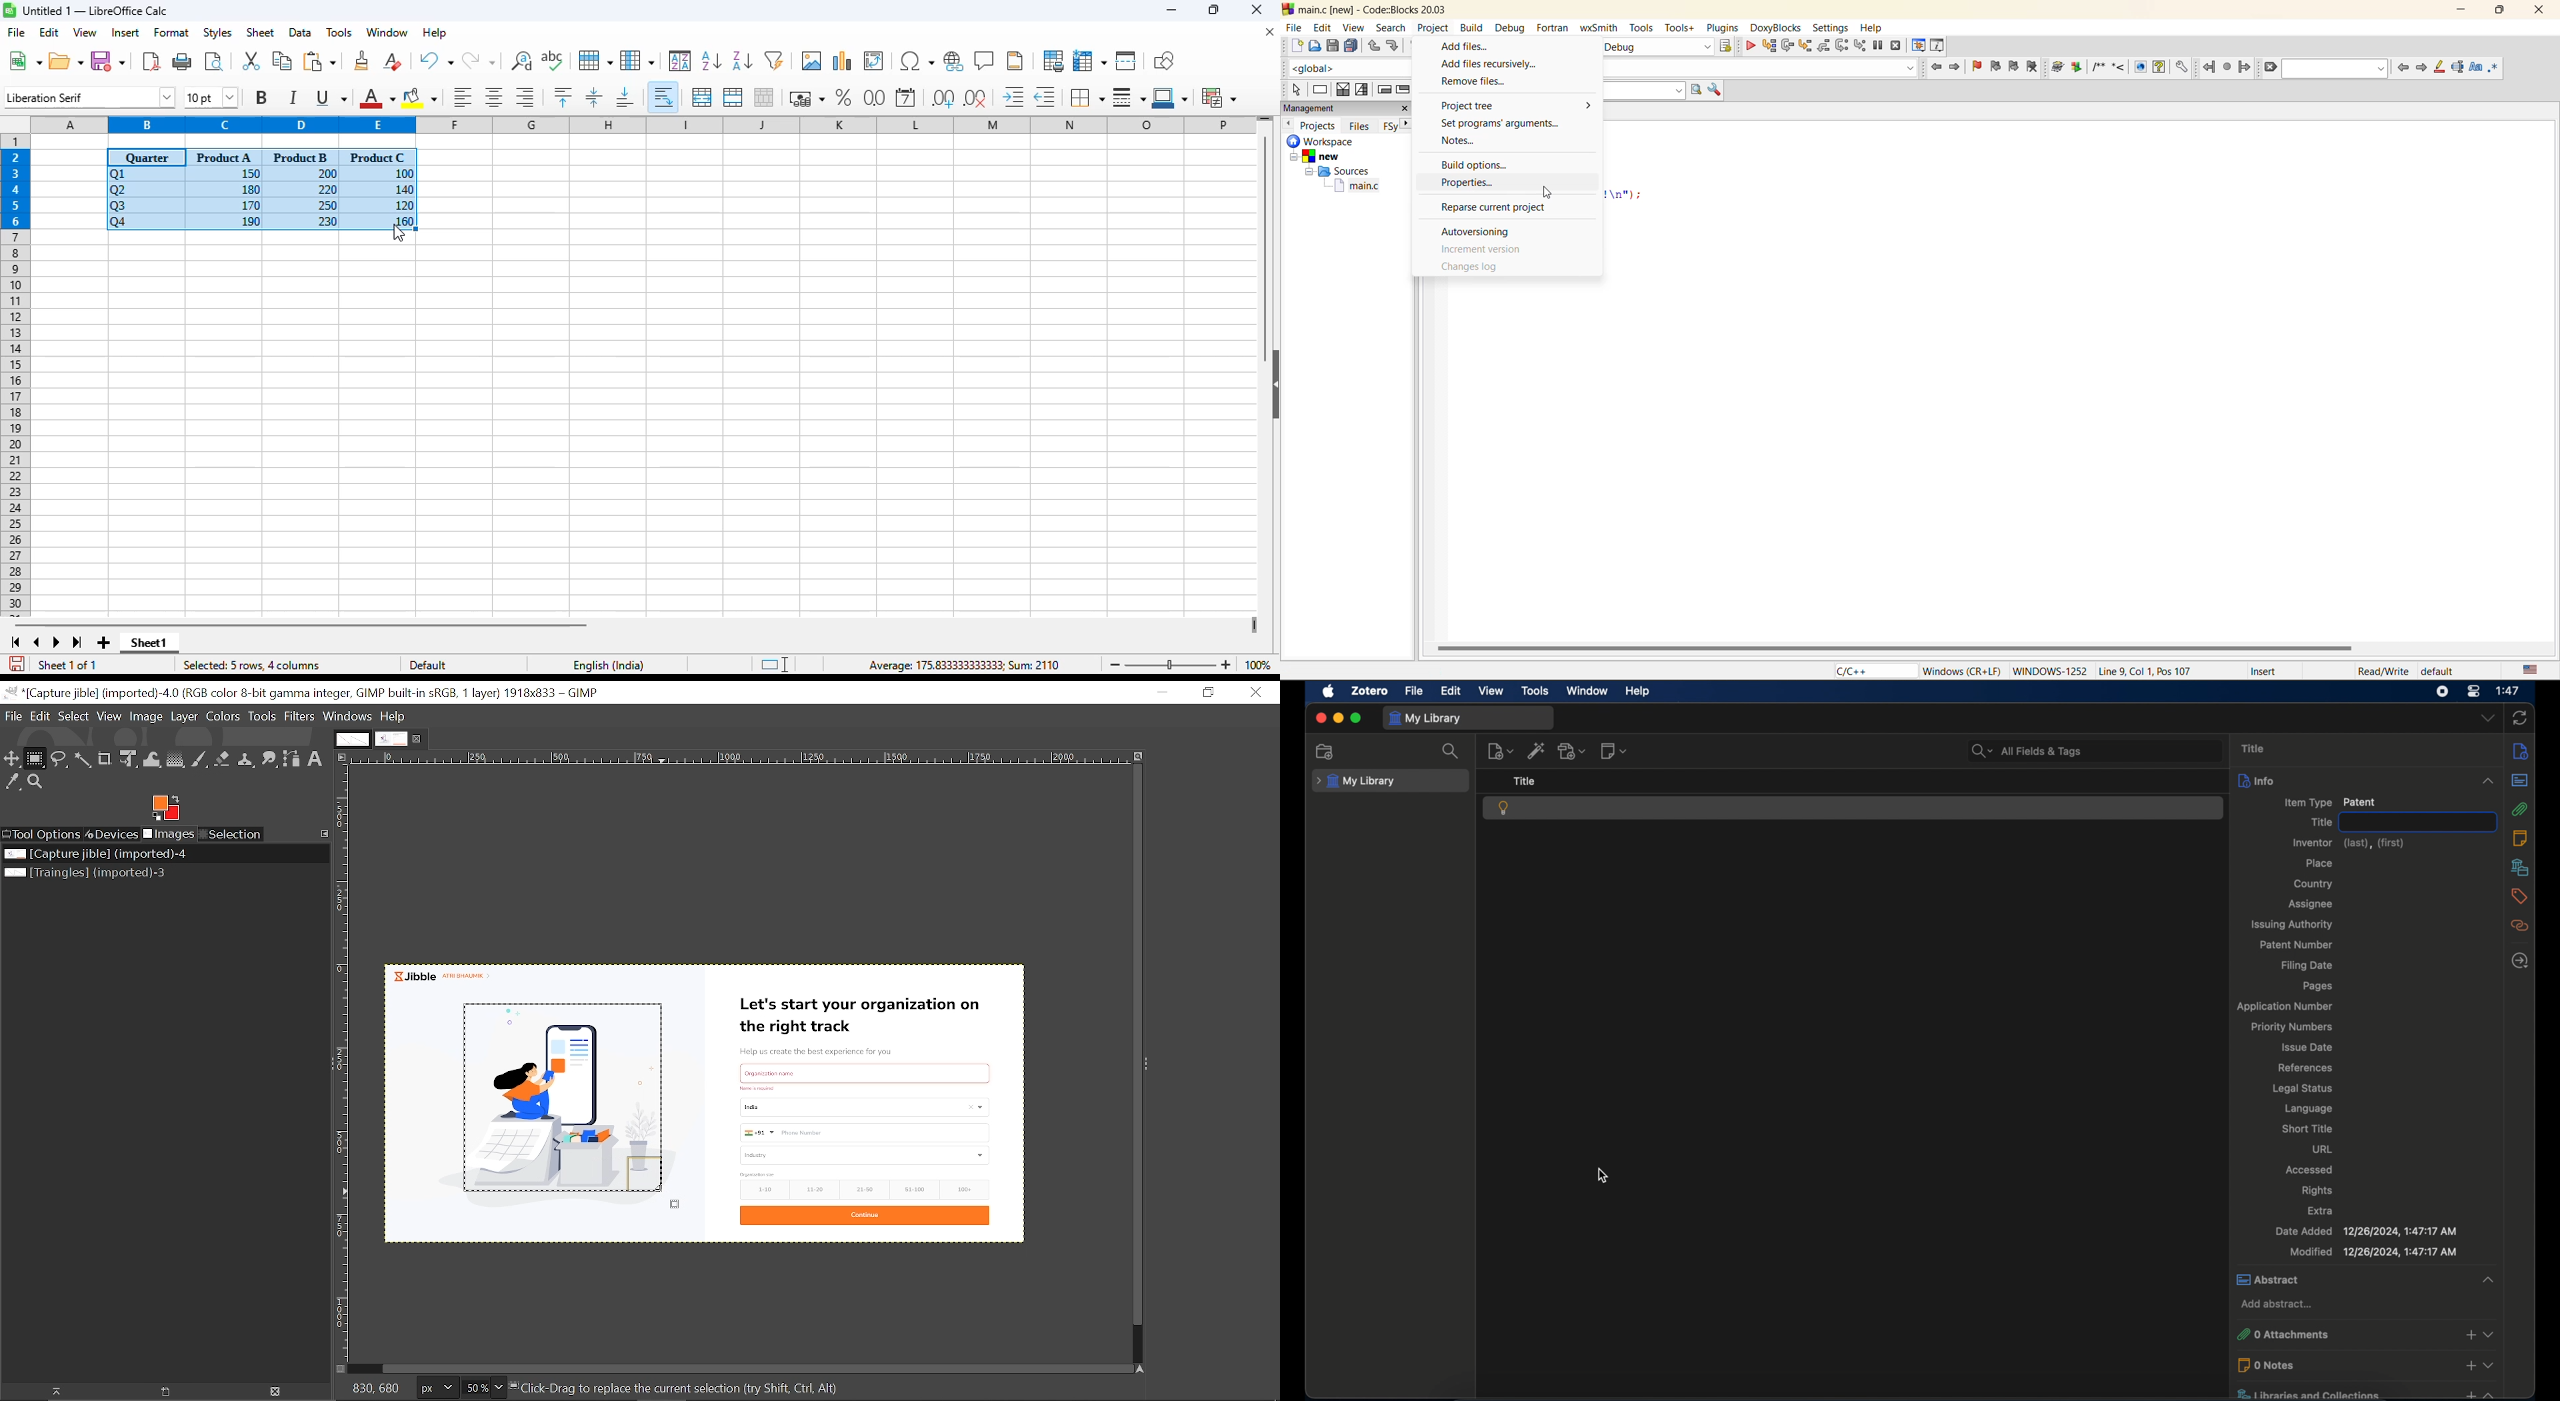  Describe the element at coordinates (2140, 66) in the screenshot. I see `Run HTML Documentation` at that location.